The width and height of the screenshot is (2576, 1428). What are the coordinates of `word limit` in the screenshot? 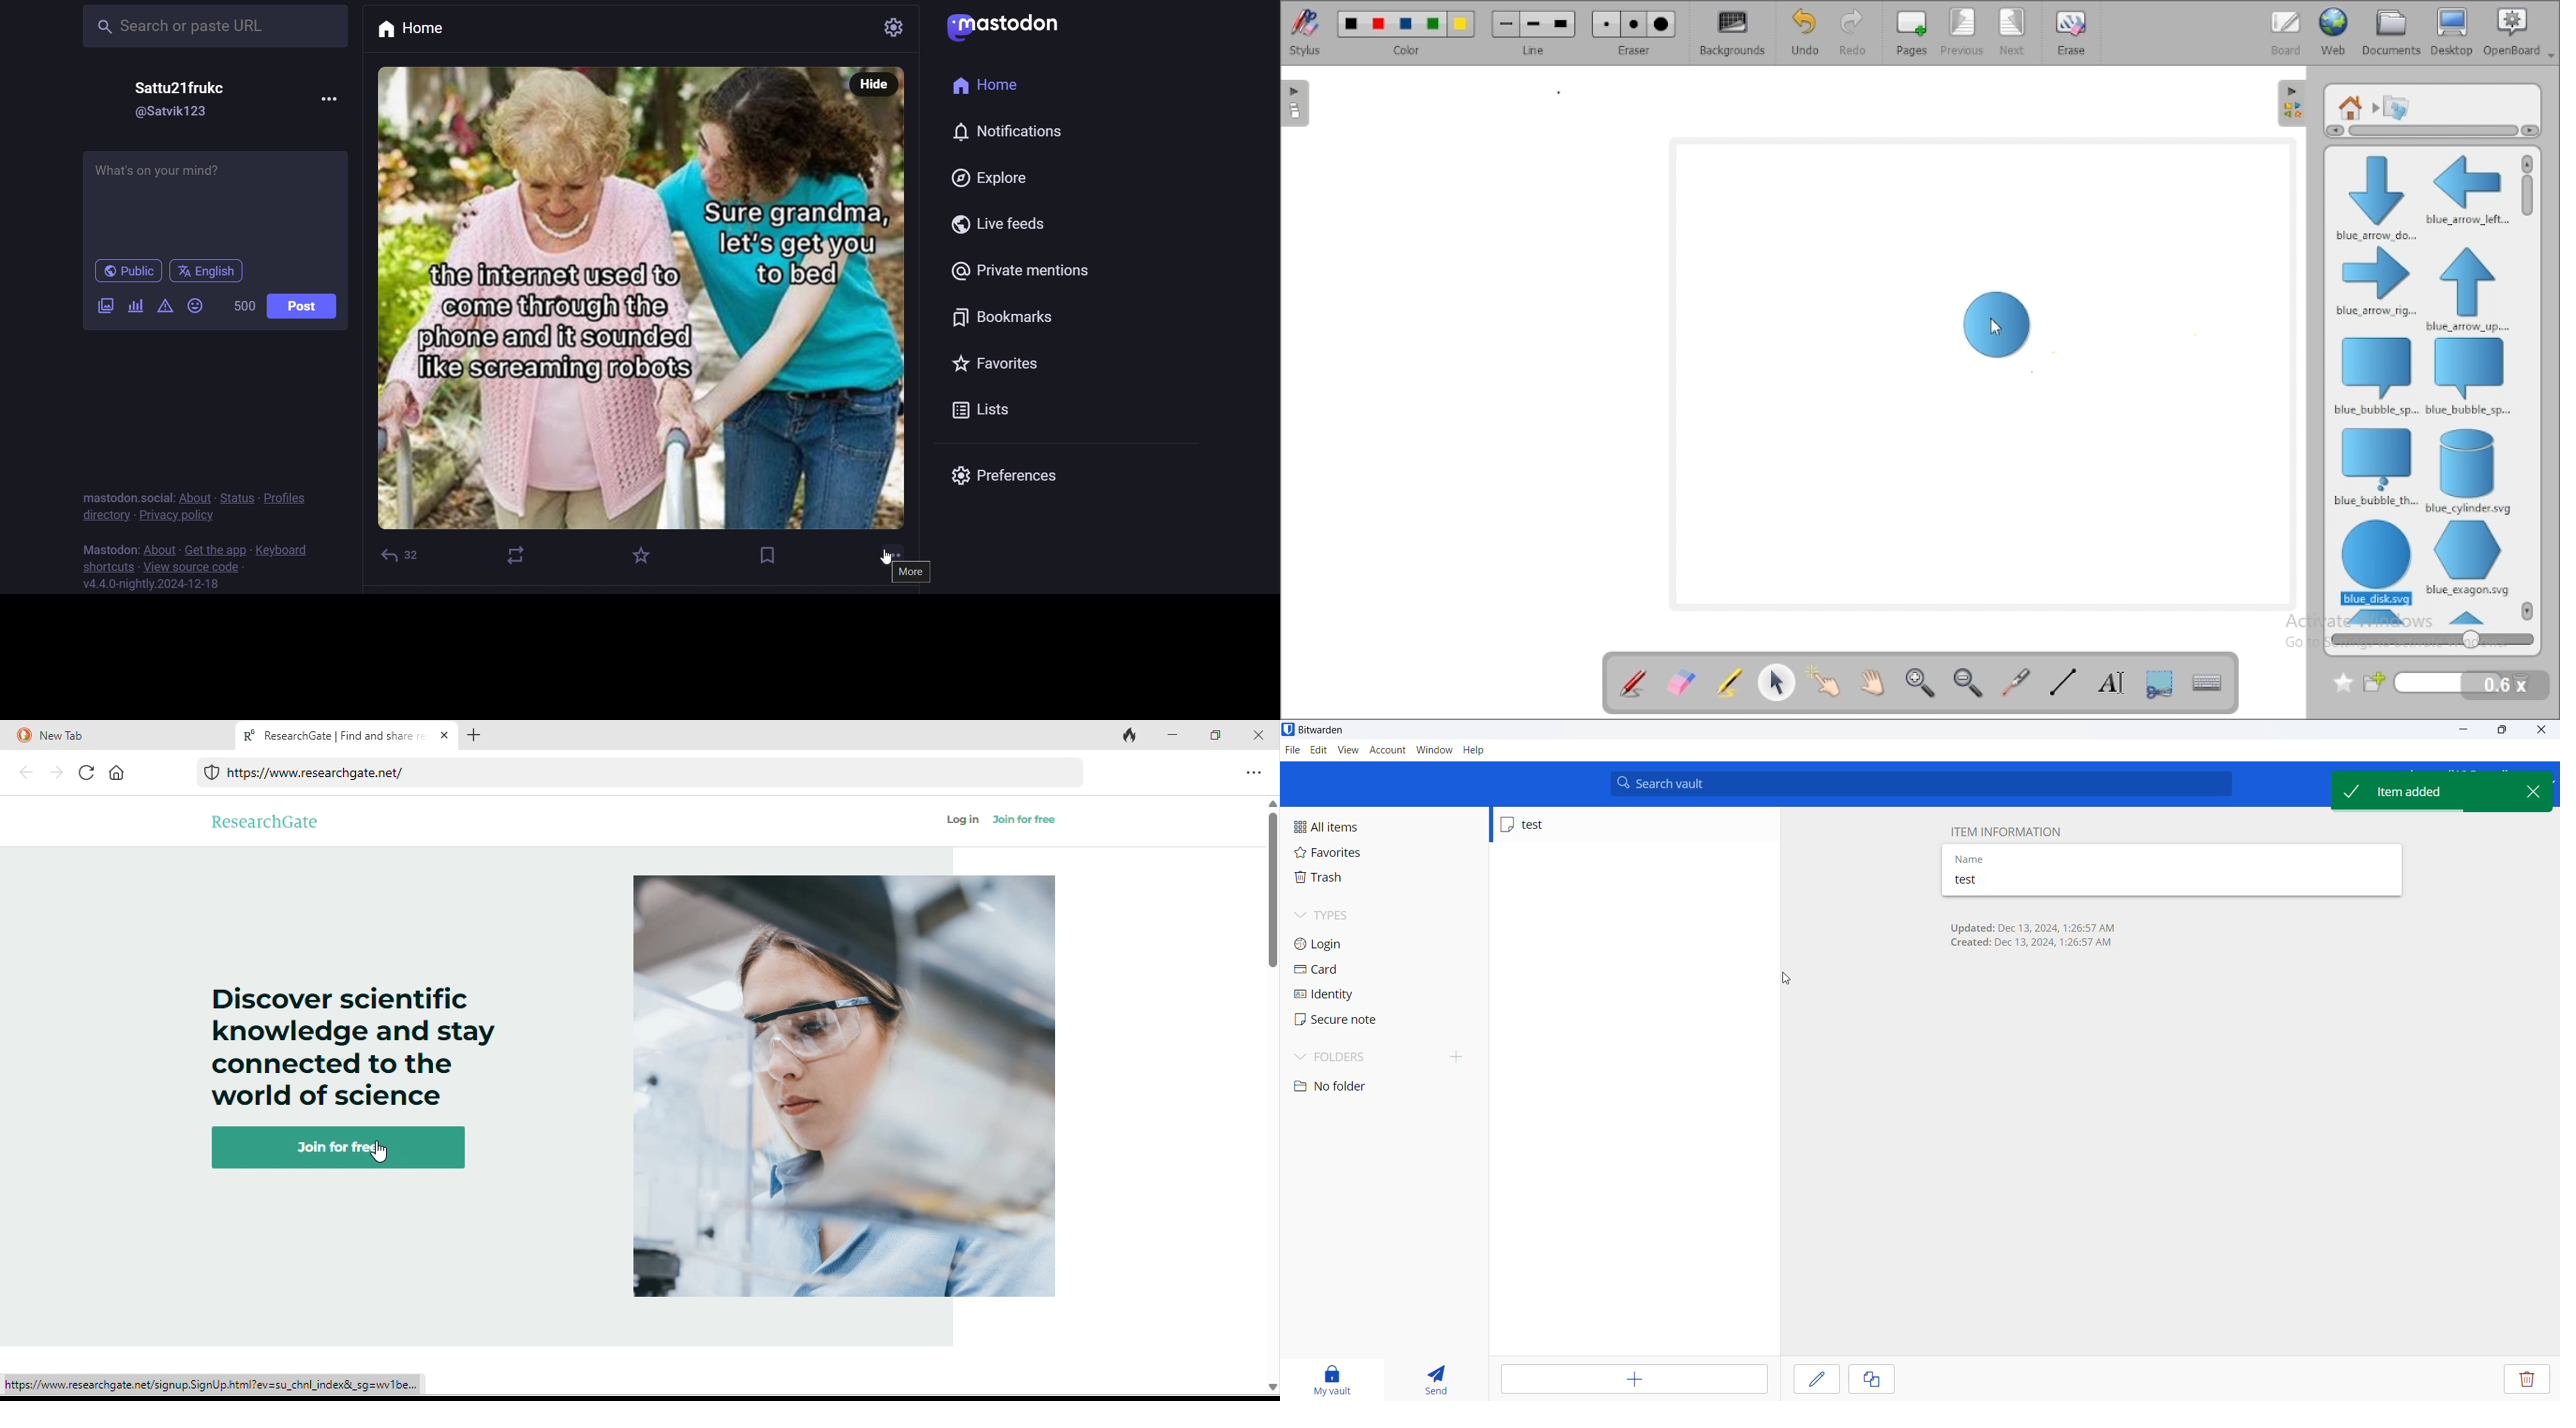 It's located at (243, 305).